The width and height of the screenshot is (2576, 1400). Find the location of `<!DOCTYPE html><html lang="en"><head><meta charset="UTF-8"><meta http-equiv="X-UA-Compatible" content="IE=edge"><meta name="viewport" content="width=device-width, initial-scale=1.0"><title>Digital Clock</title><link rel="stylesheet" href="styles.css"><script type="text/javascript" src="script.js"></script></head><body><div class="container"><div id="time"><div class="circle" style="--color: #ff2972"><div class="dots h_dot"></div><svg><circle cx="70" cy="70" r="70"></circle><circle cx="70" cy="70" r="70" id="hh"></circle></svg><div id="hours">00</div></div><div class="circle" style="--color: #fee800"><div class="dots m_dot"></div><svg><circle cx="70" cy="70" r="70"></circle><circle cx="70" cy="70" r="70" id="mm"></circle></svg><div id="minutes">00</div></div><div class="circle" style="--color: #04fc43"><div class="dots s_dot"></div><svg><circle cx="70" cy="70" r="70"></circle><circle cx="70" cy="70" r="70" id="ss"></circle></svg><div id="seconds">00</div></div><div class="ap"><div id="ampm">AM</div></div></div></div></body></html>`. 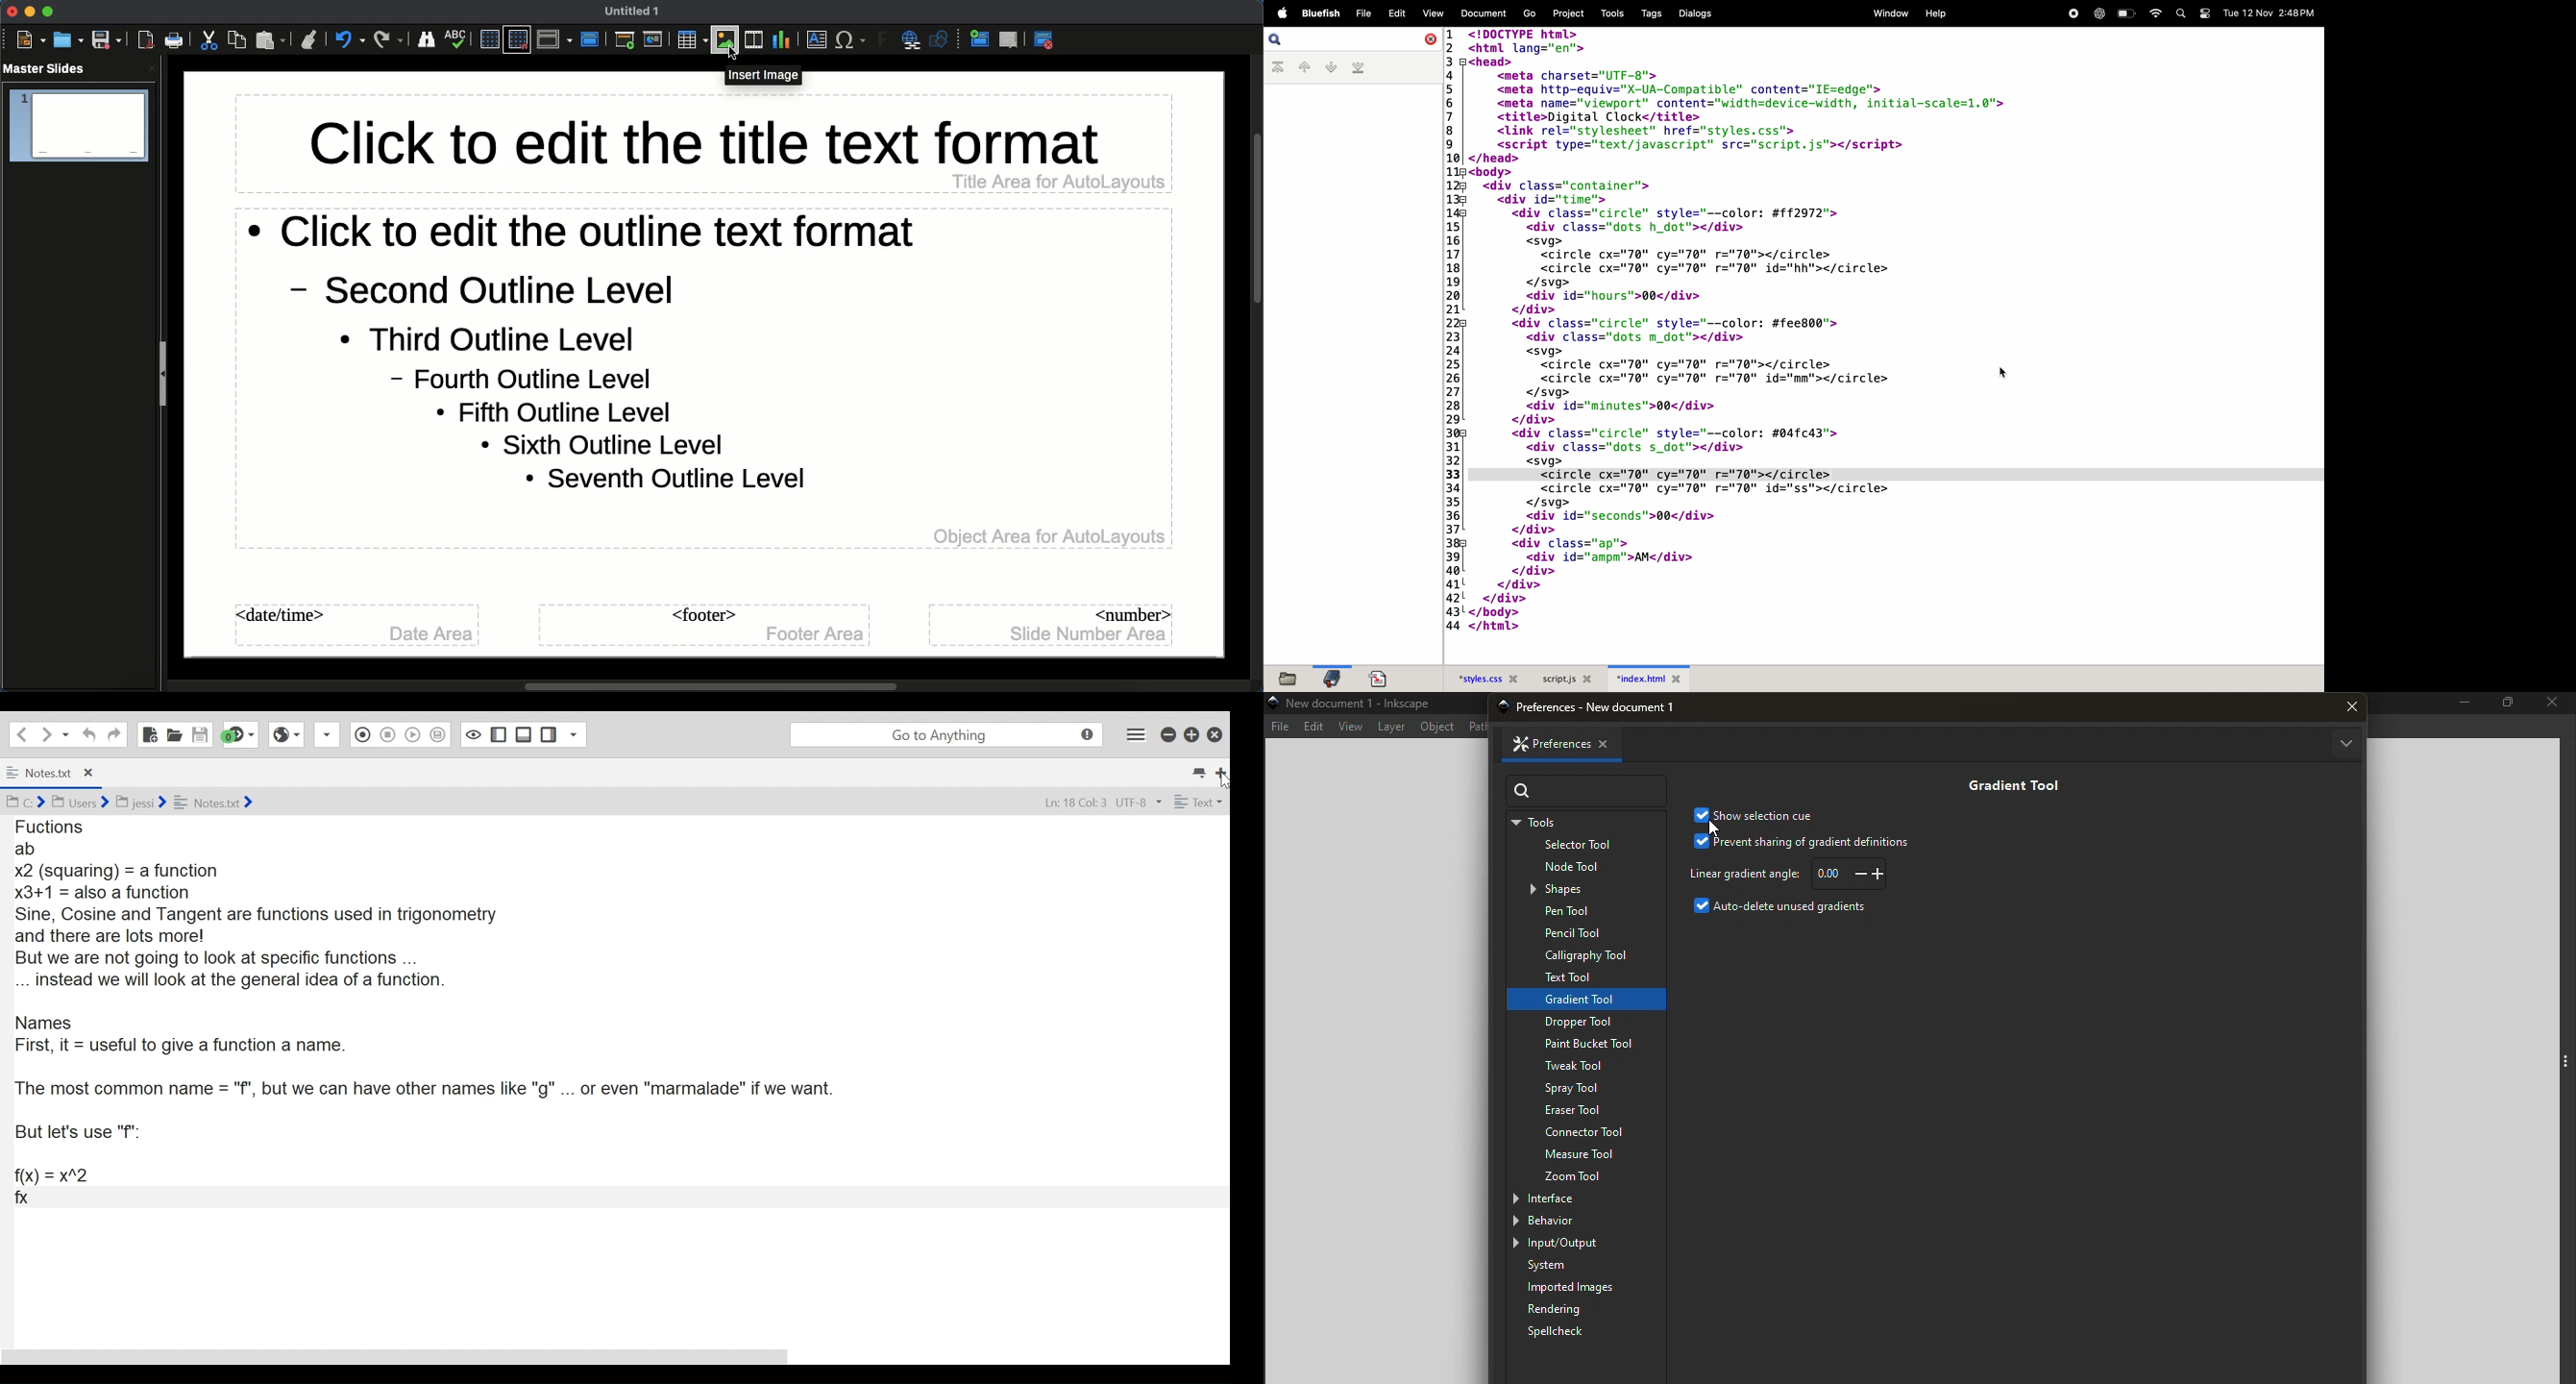

<!DOCTYPE html><html lang="en"><head><meta charset="UTF-8"><meta http-equiv="X-UA-Compatible" content="IE=edge"><meta name="viewport" content="width=device-width, initial-scale=1.0"><title>Digital Clock</title><link rel="stylesheet" href="styles.css"><script type="text/javascript" src="script.js"></script></head><body><div class="container"><div id="time"><div class="circle" style="--color: #ff2972"><div class="dots h_dot"></div><svg><circle cx="70" cy="70" r="70"></circle><circle cx="70" cy="70" r="70" id="hh"></circle></svg><div id="hours">00</div></div><div class="circle" style="--color: #fee800"><div class="dots m_dot"></div><svg><circle cx="70" cy="70" r="70"></circle><circle cx="70" cy="70" r="70" id="mm"></circle></svg><div id="minutes">00</div></div><div class="circle" style="--color: #04fc43"><div class="dots s_dot"></div><svg><circle cx="70" cy="70" r="70"></circle><circle cx="70" cy="70" r="70" id="ss"></circle></svg><div id="seconds">00</div></div><div class="ap"><div id="ampm">AM</div></div></div></div></body></html> is located at coordinates (1878, 332).